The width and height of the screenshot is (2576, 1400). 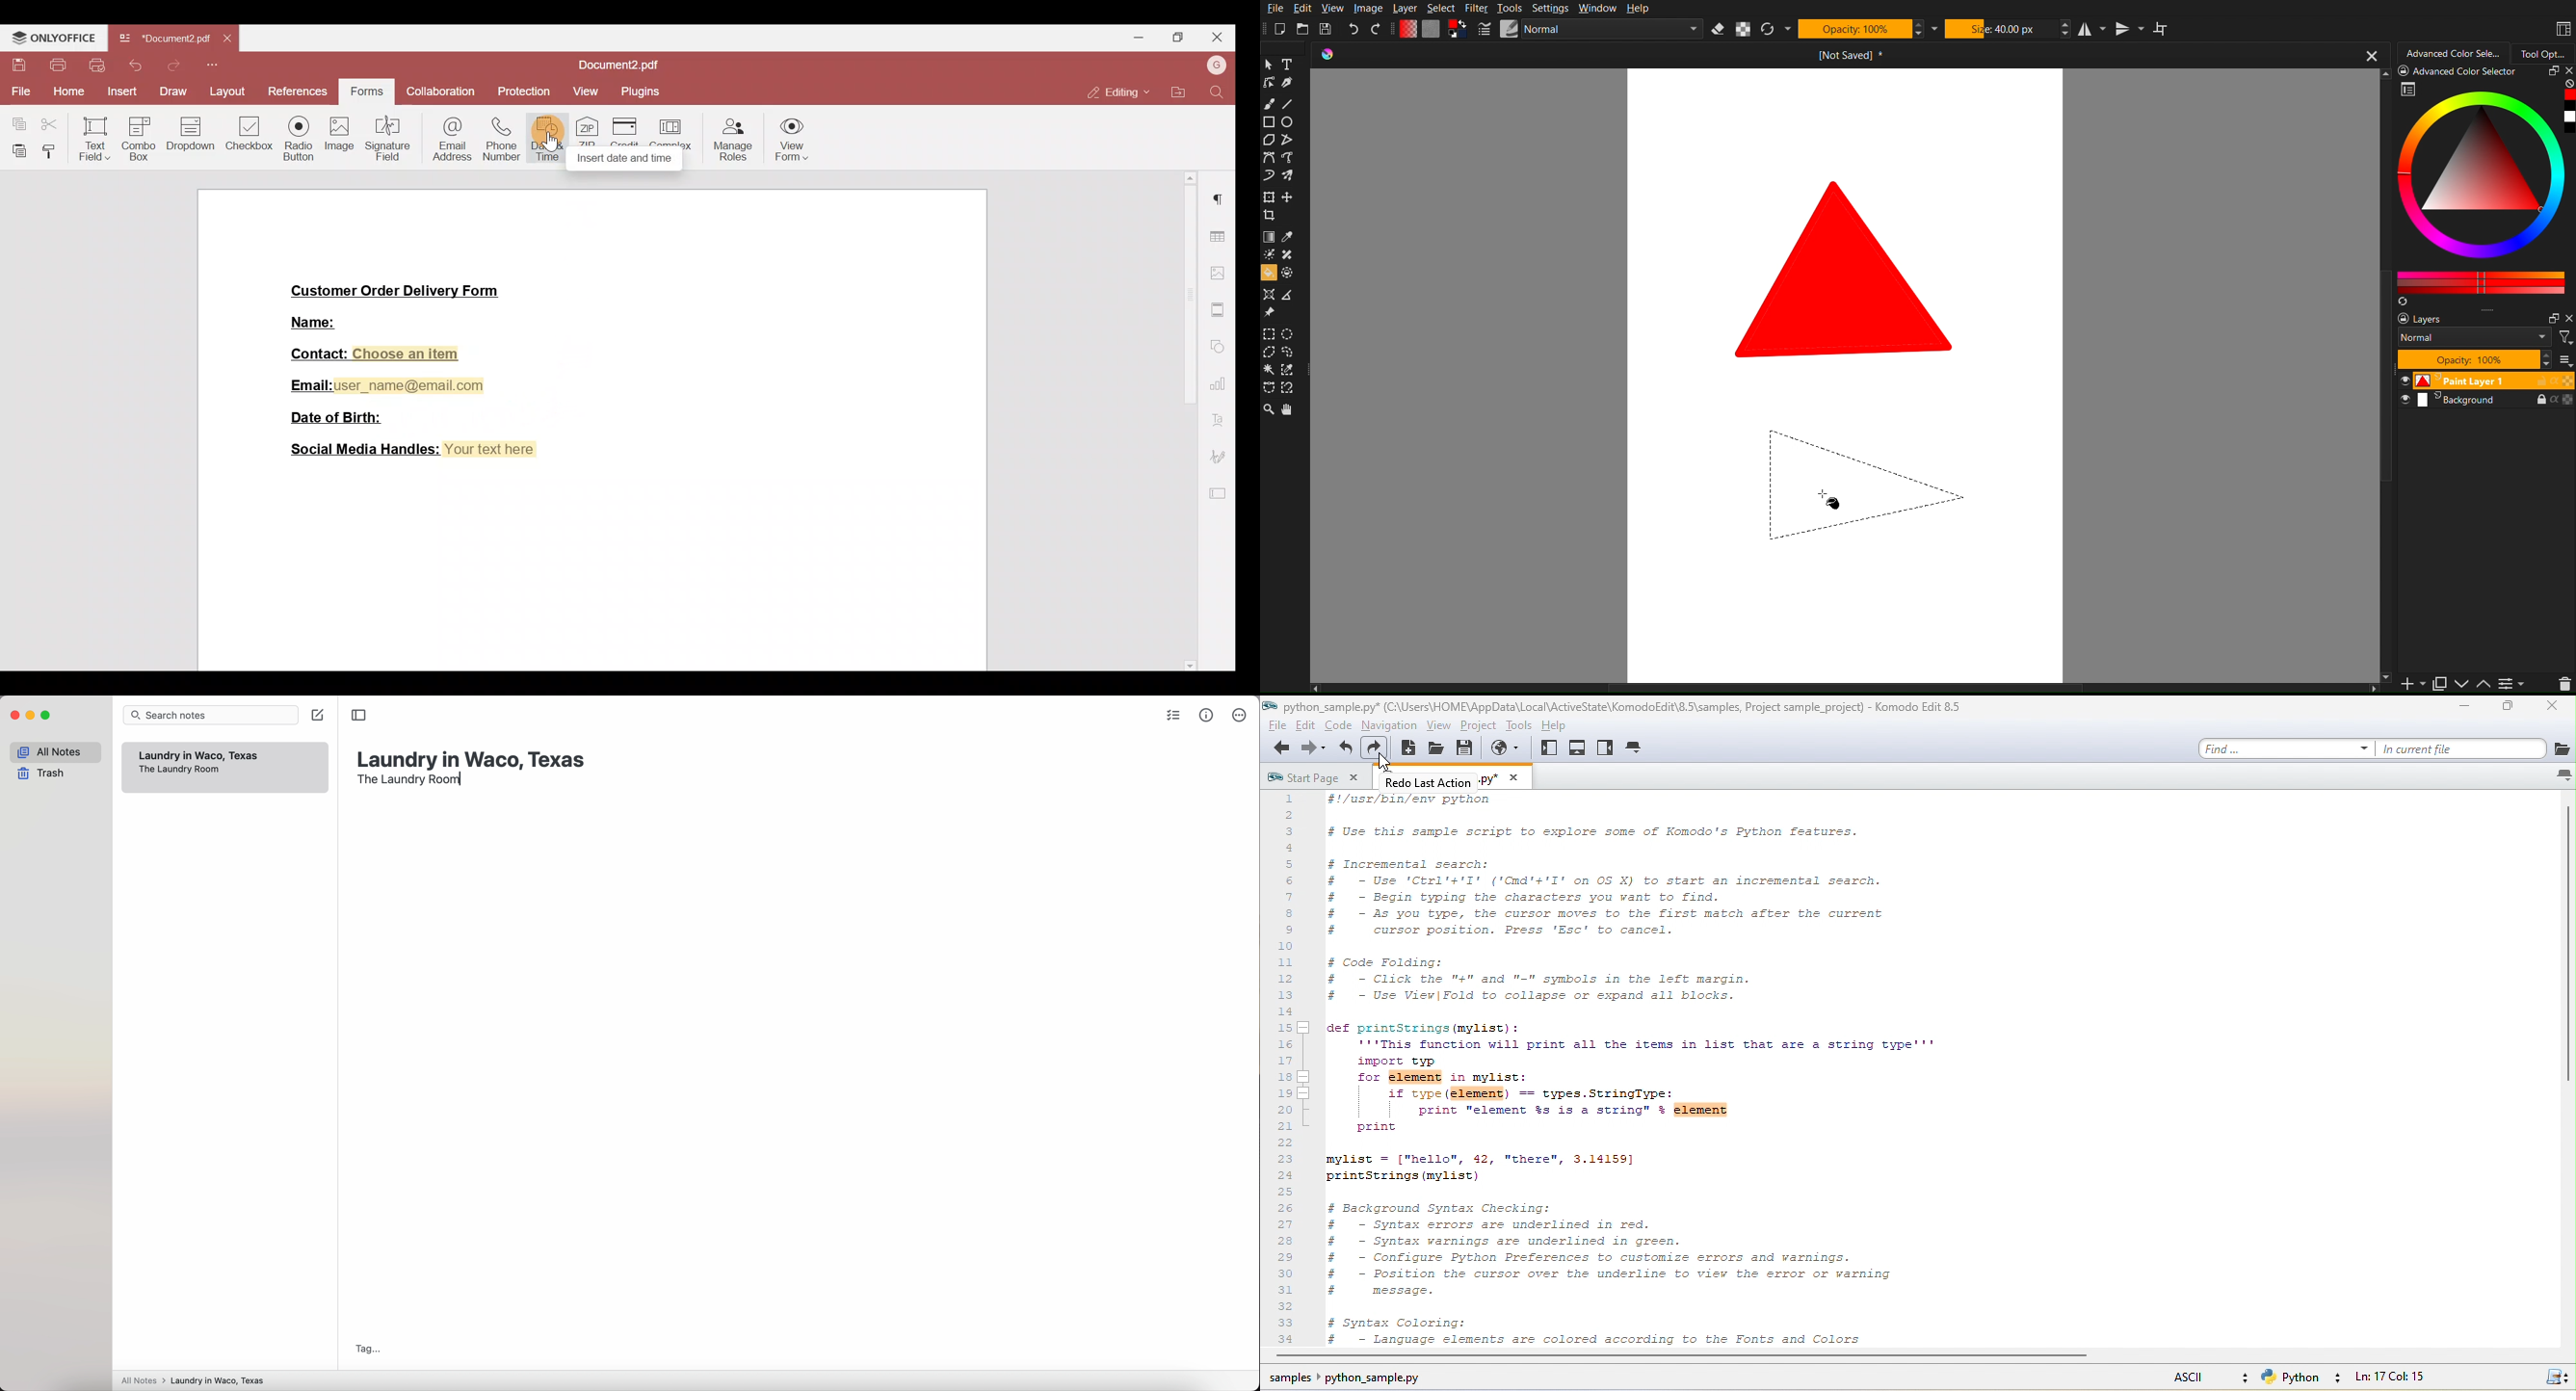 I want to click on Refresh, so click(x=1769, y=29).